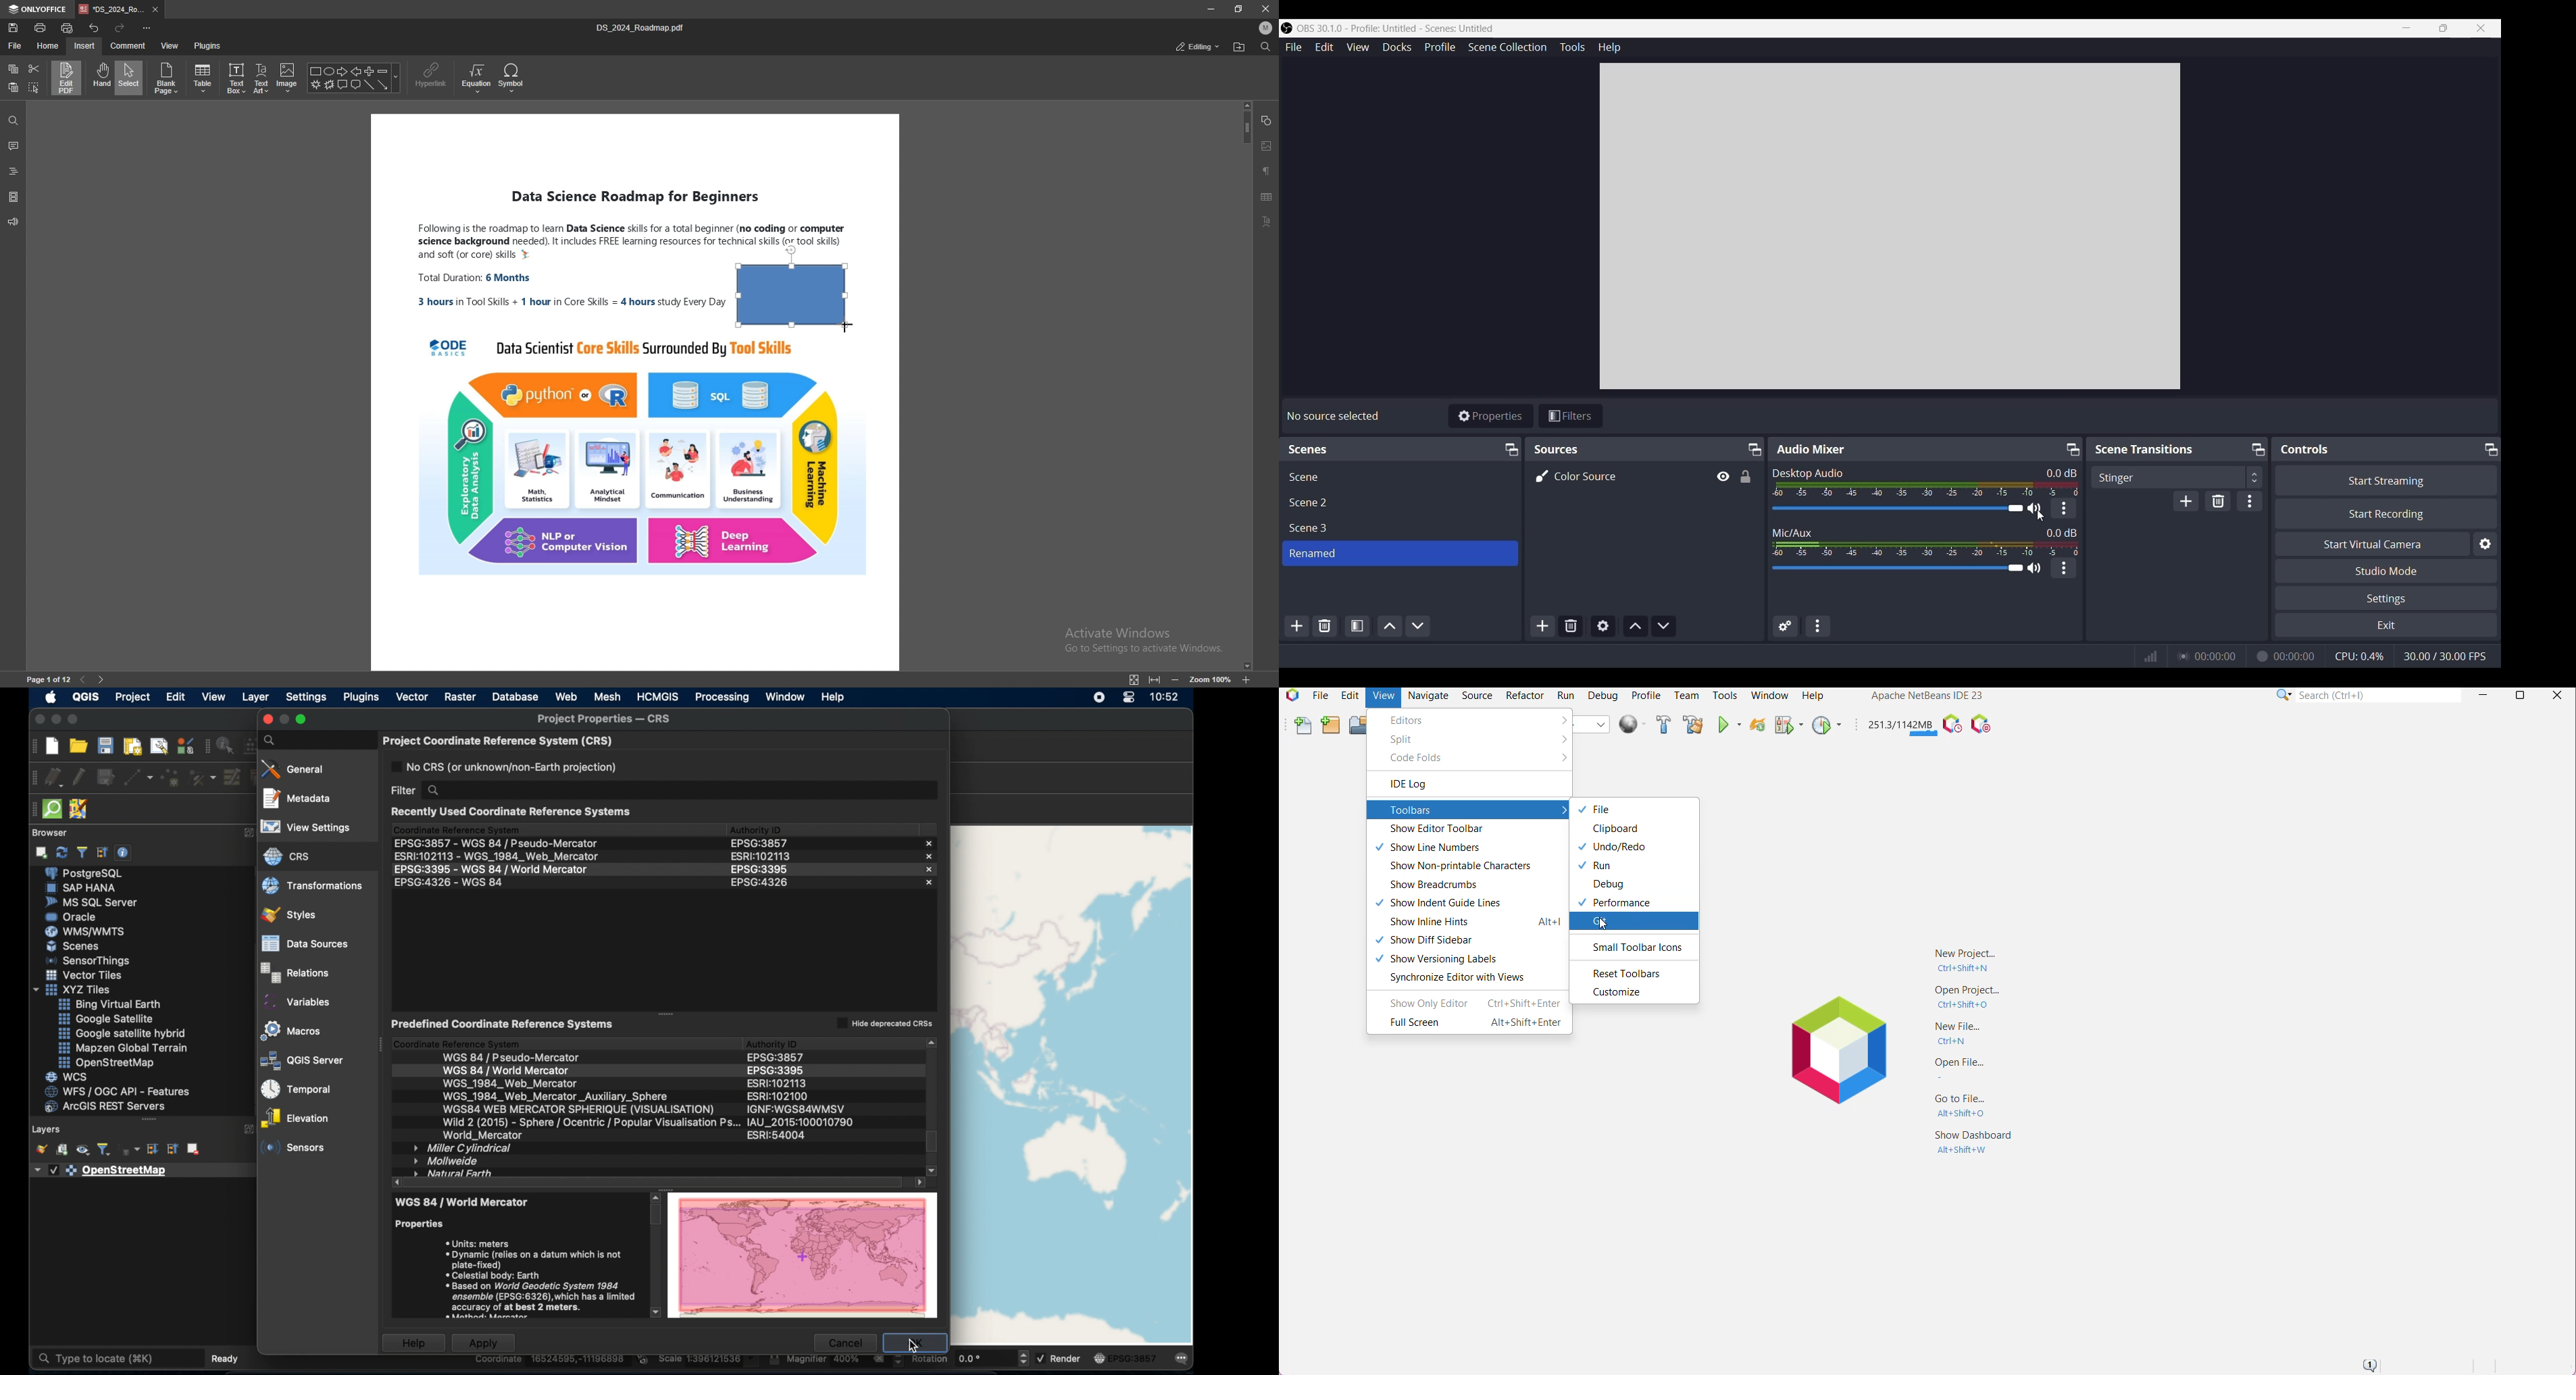 The width and height of the screenshot is (2576, 1400). Describe the element at coordinates (1240, 9) in the screenshot. I see `resize` at that location.